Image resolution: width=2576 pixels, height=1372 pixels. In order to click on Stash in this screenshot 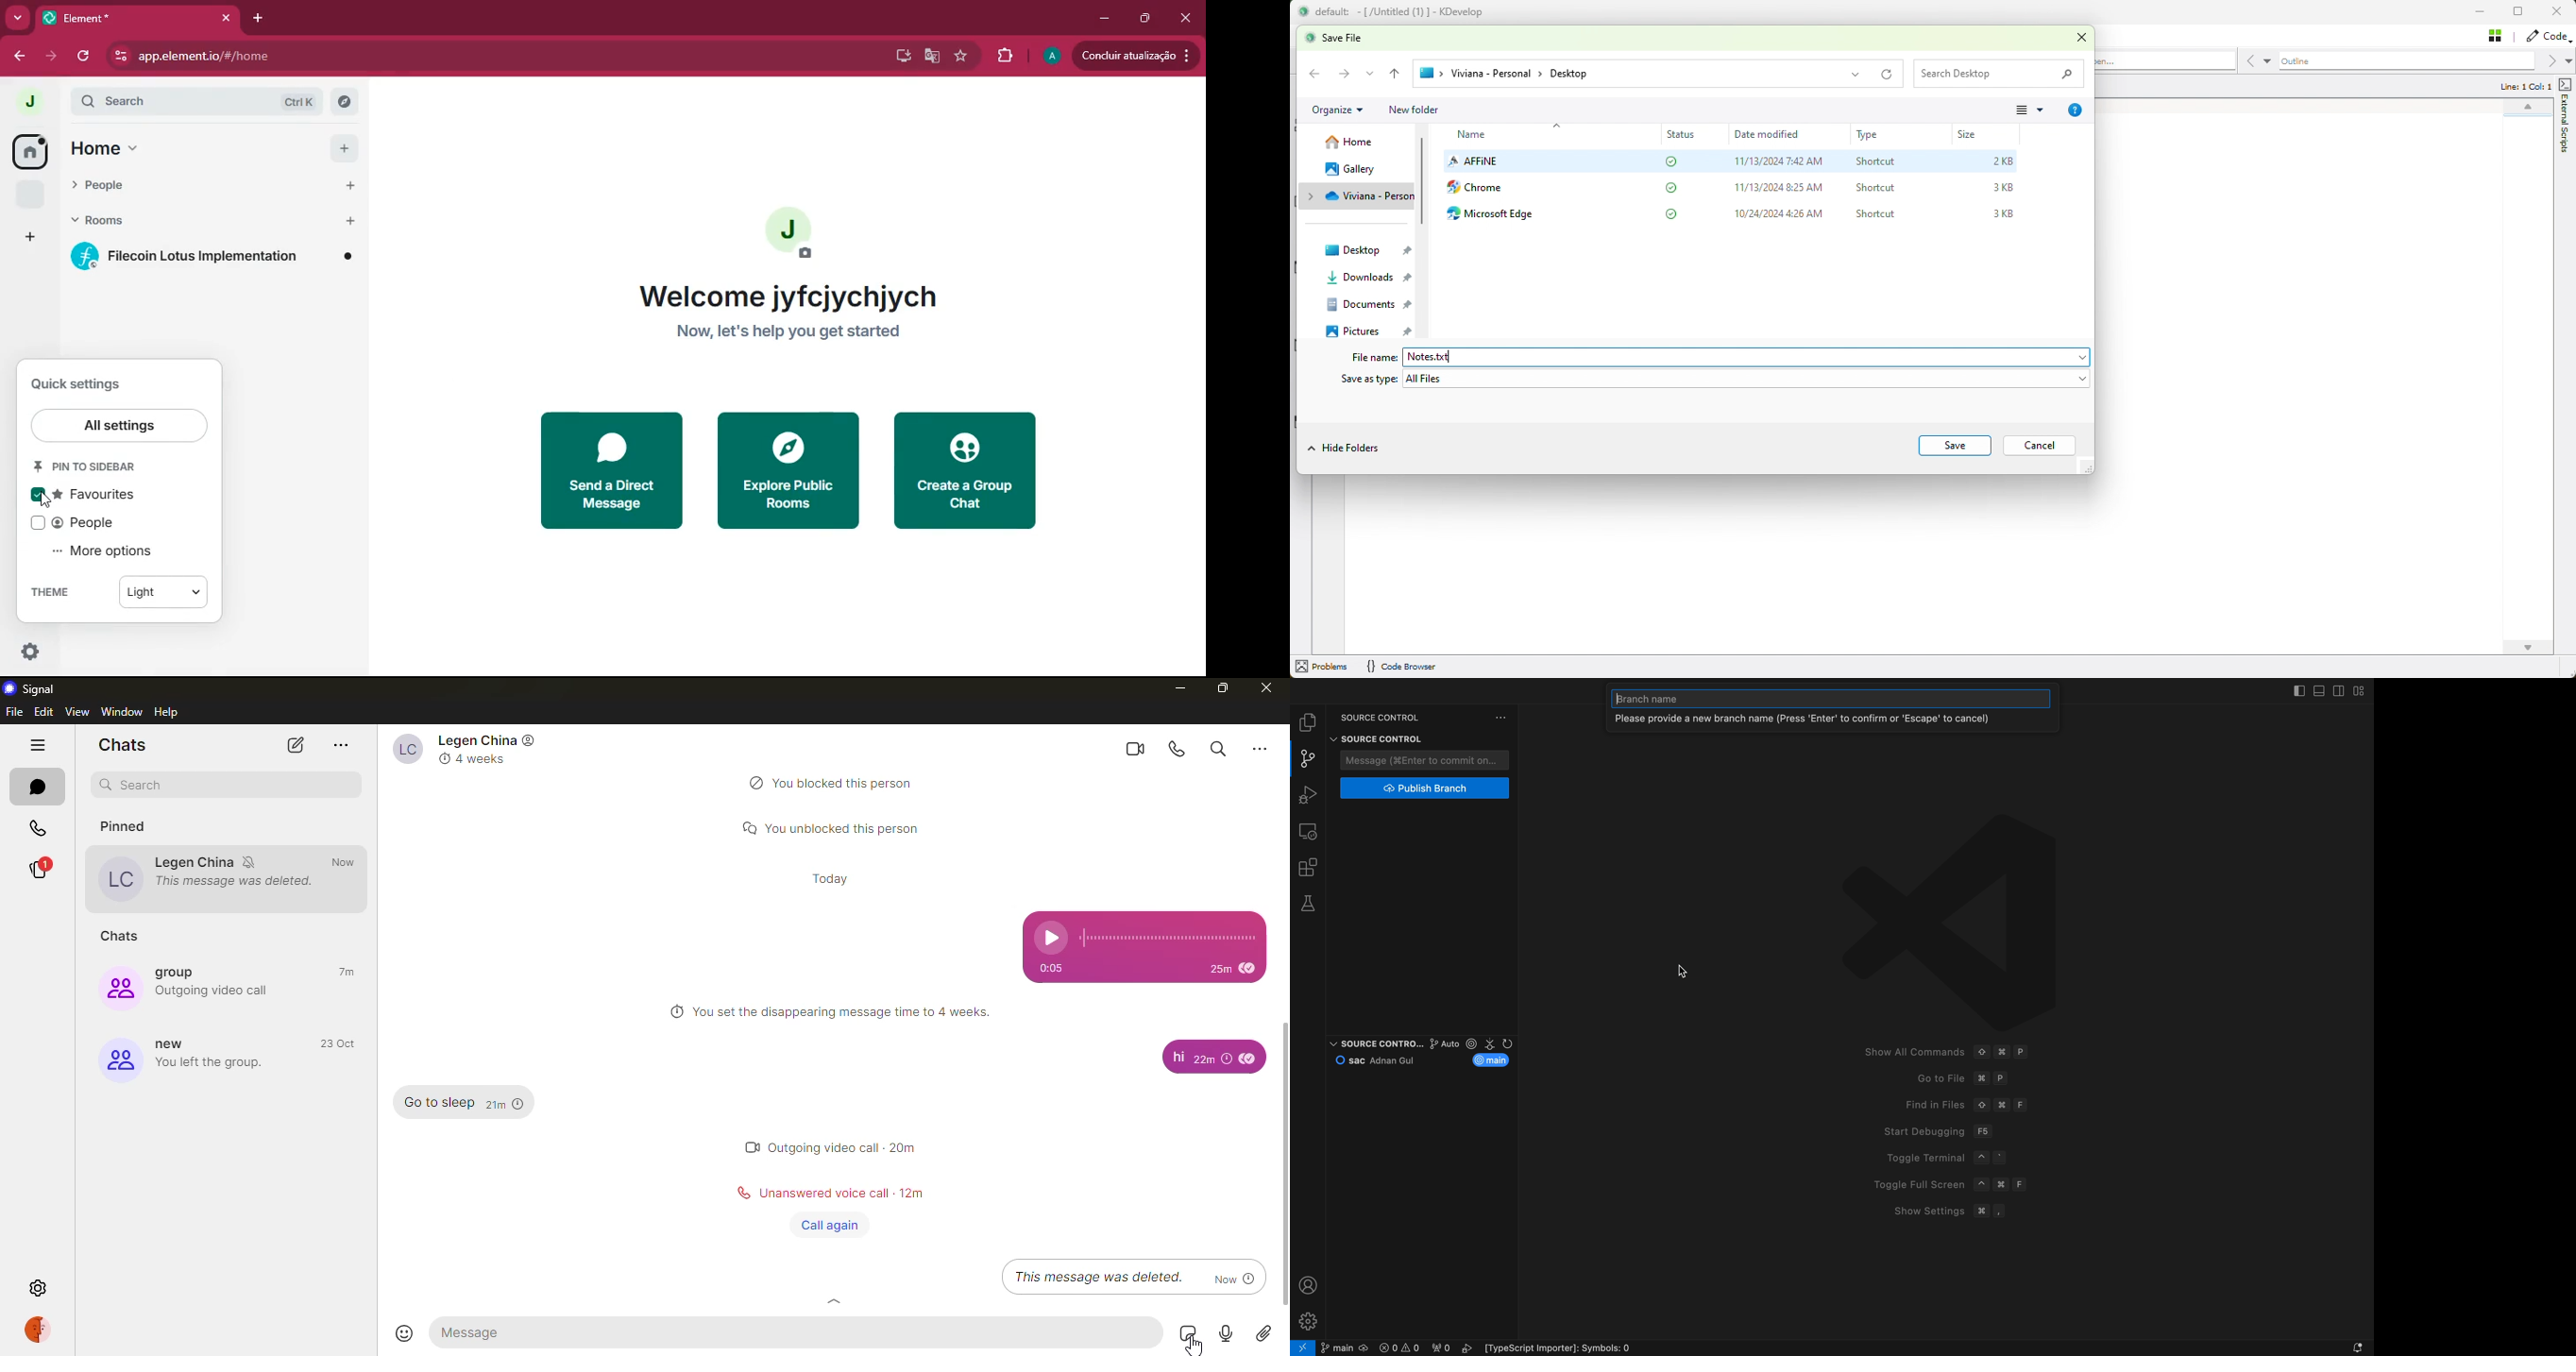, I will do `click(2497, 35)`.